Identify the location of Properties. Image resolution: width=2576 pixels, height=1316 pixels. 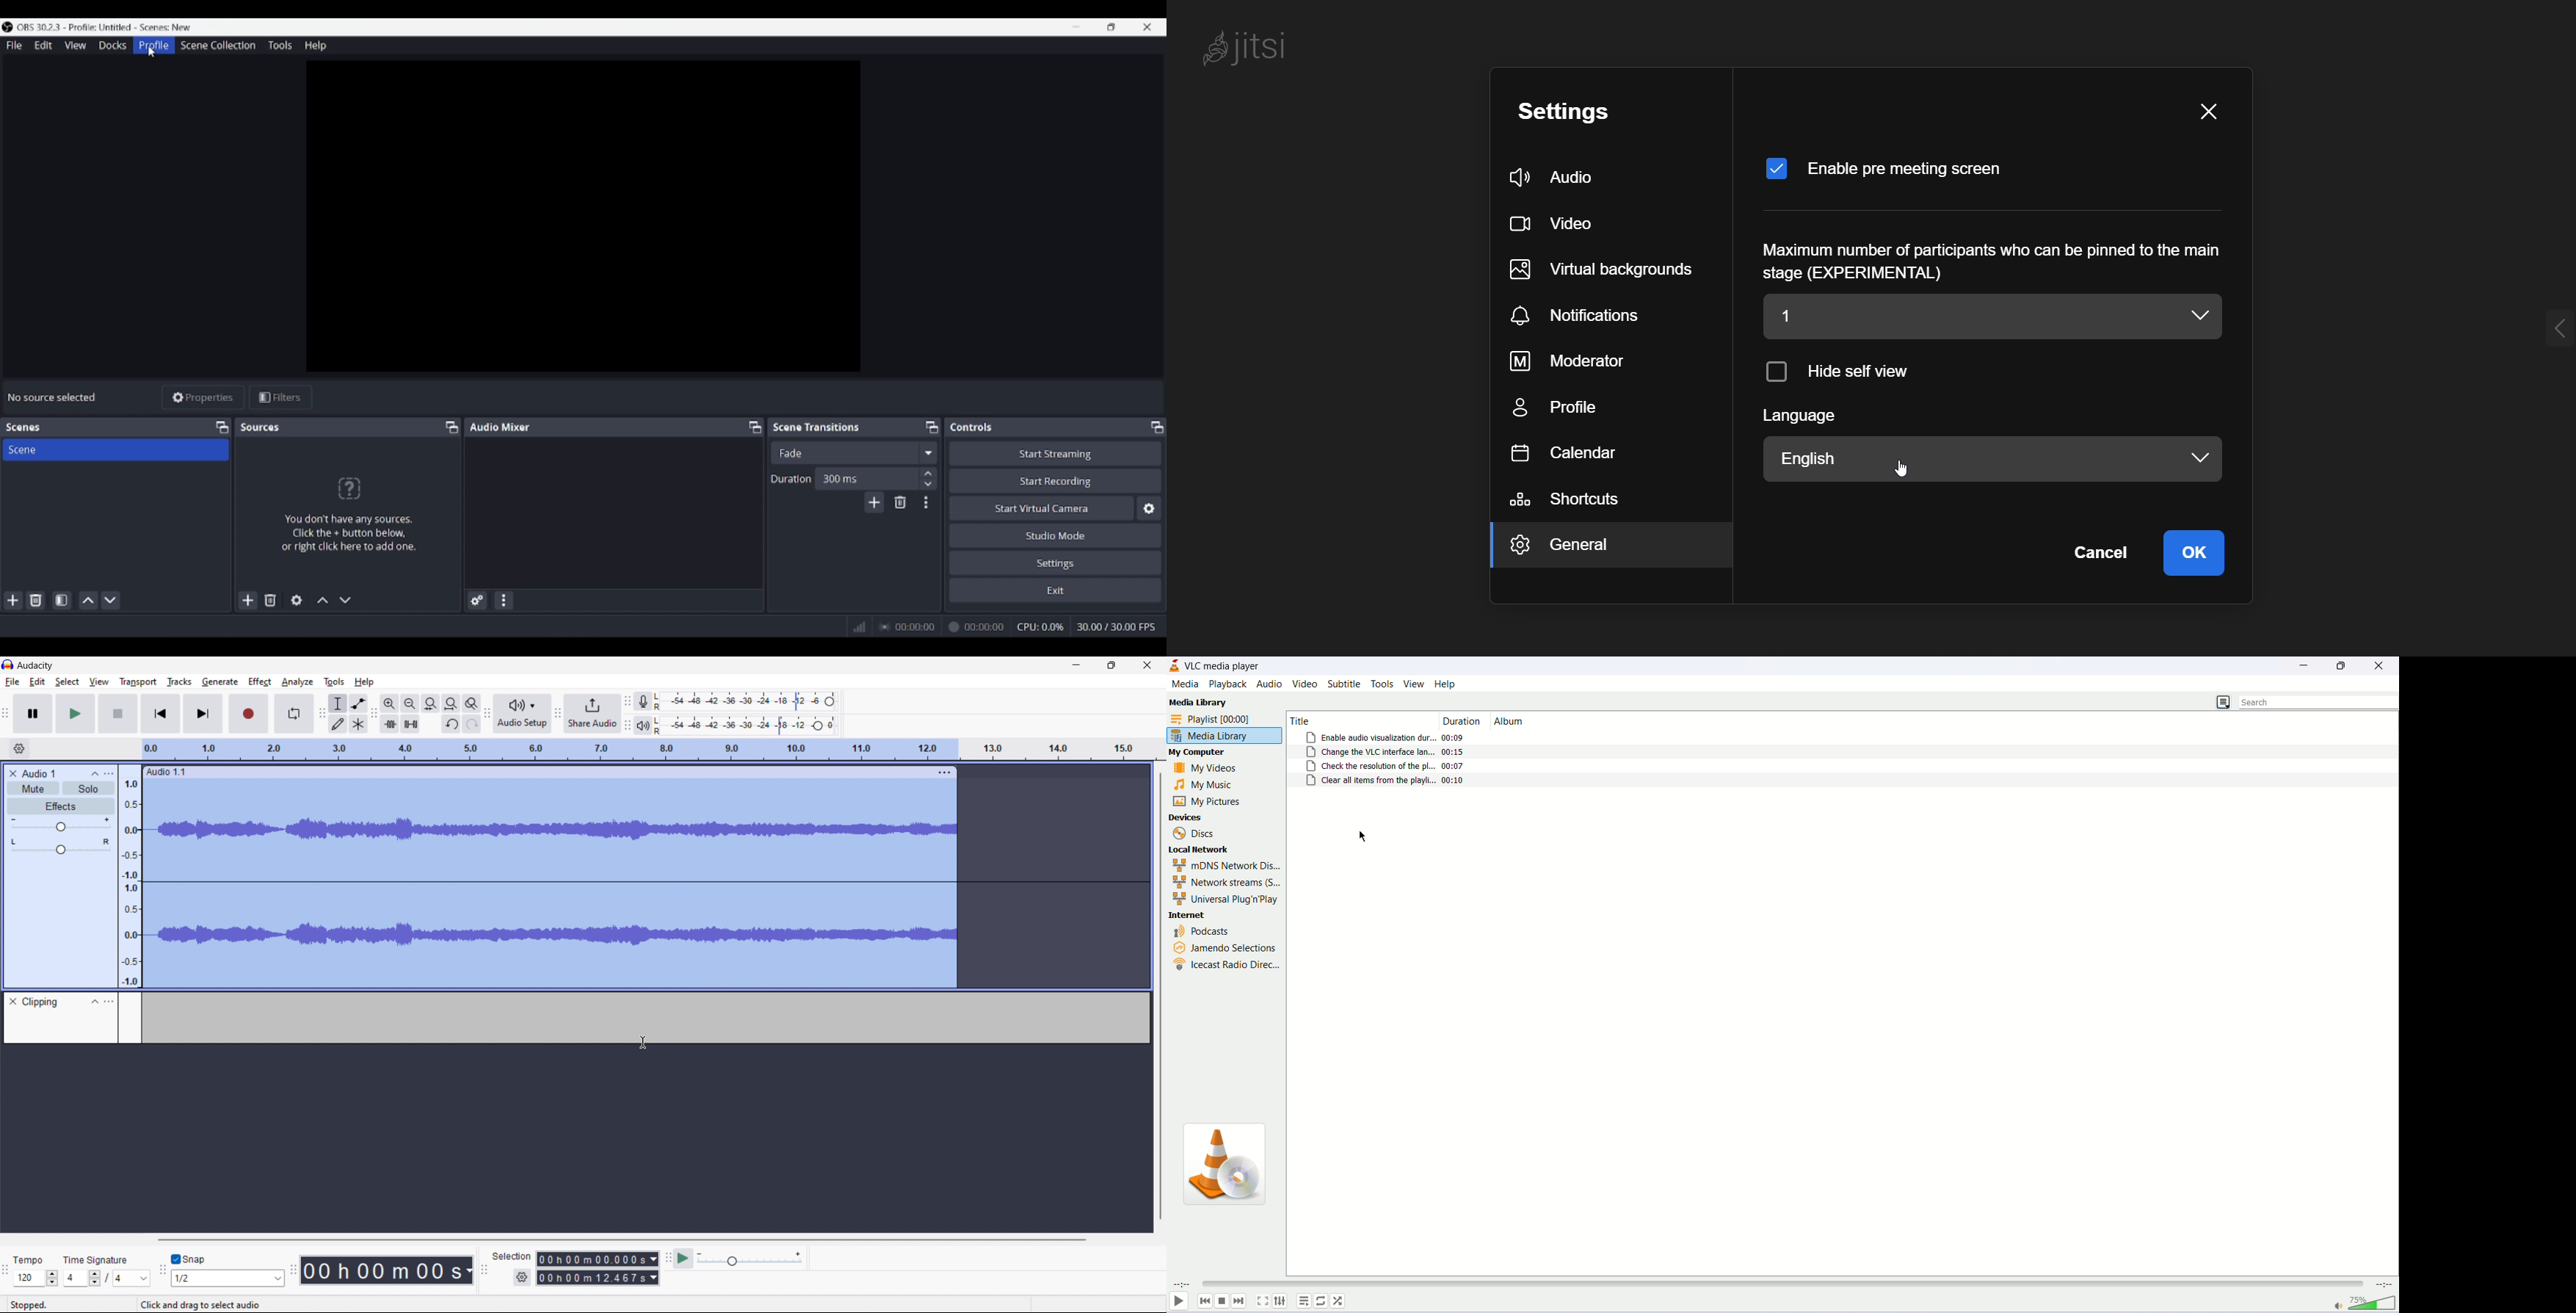
(204, 398).